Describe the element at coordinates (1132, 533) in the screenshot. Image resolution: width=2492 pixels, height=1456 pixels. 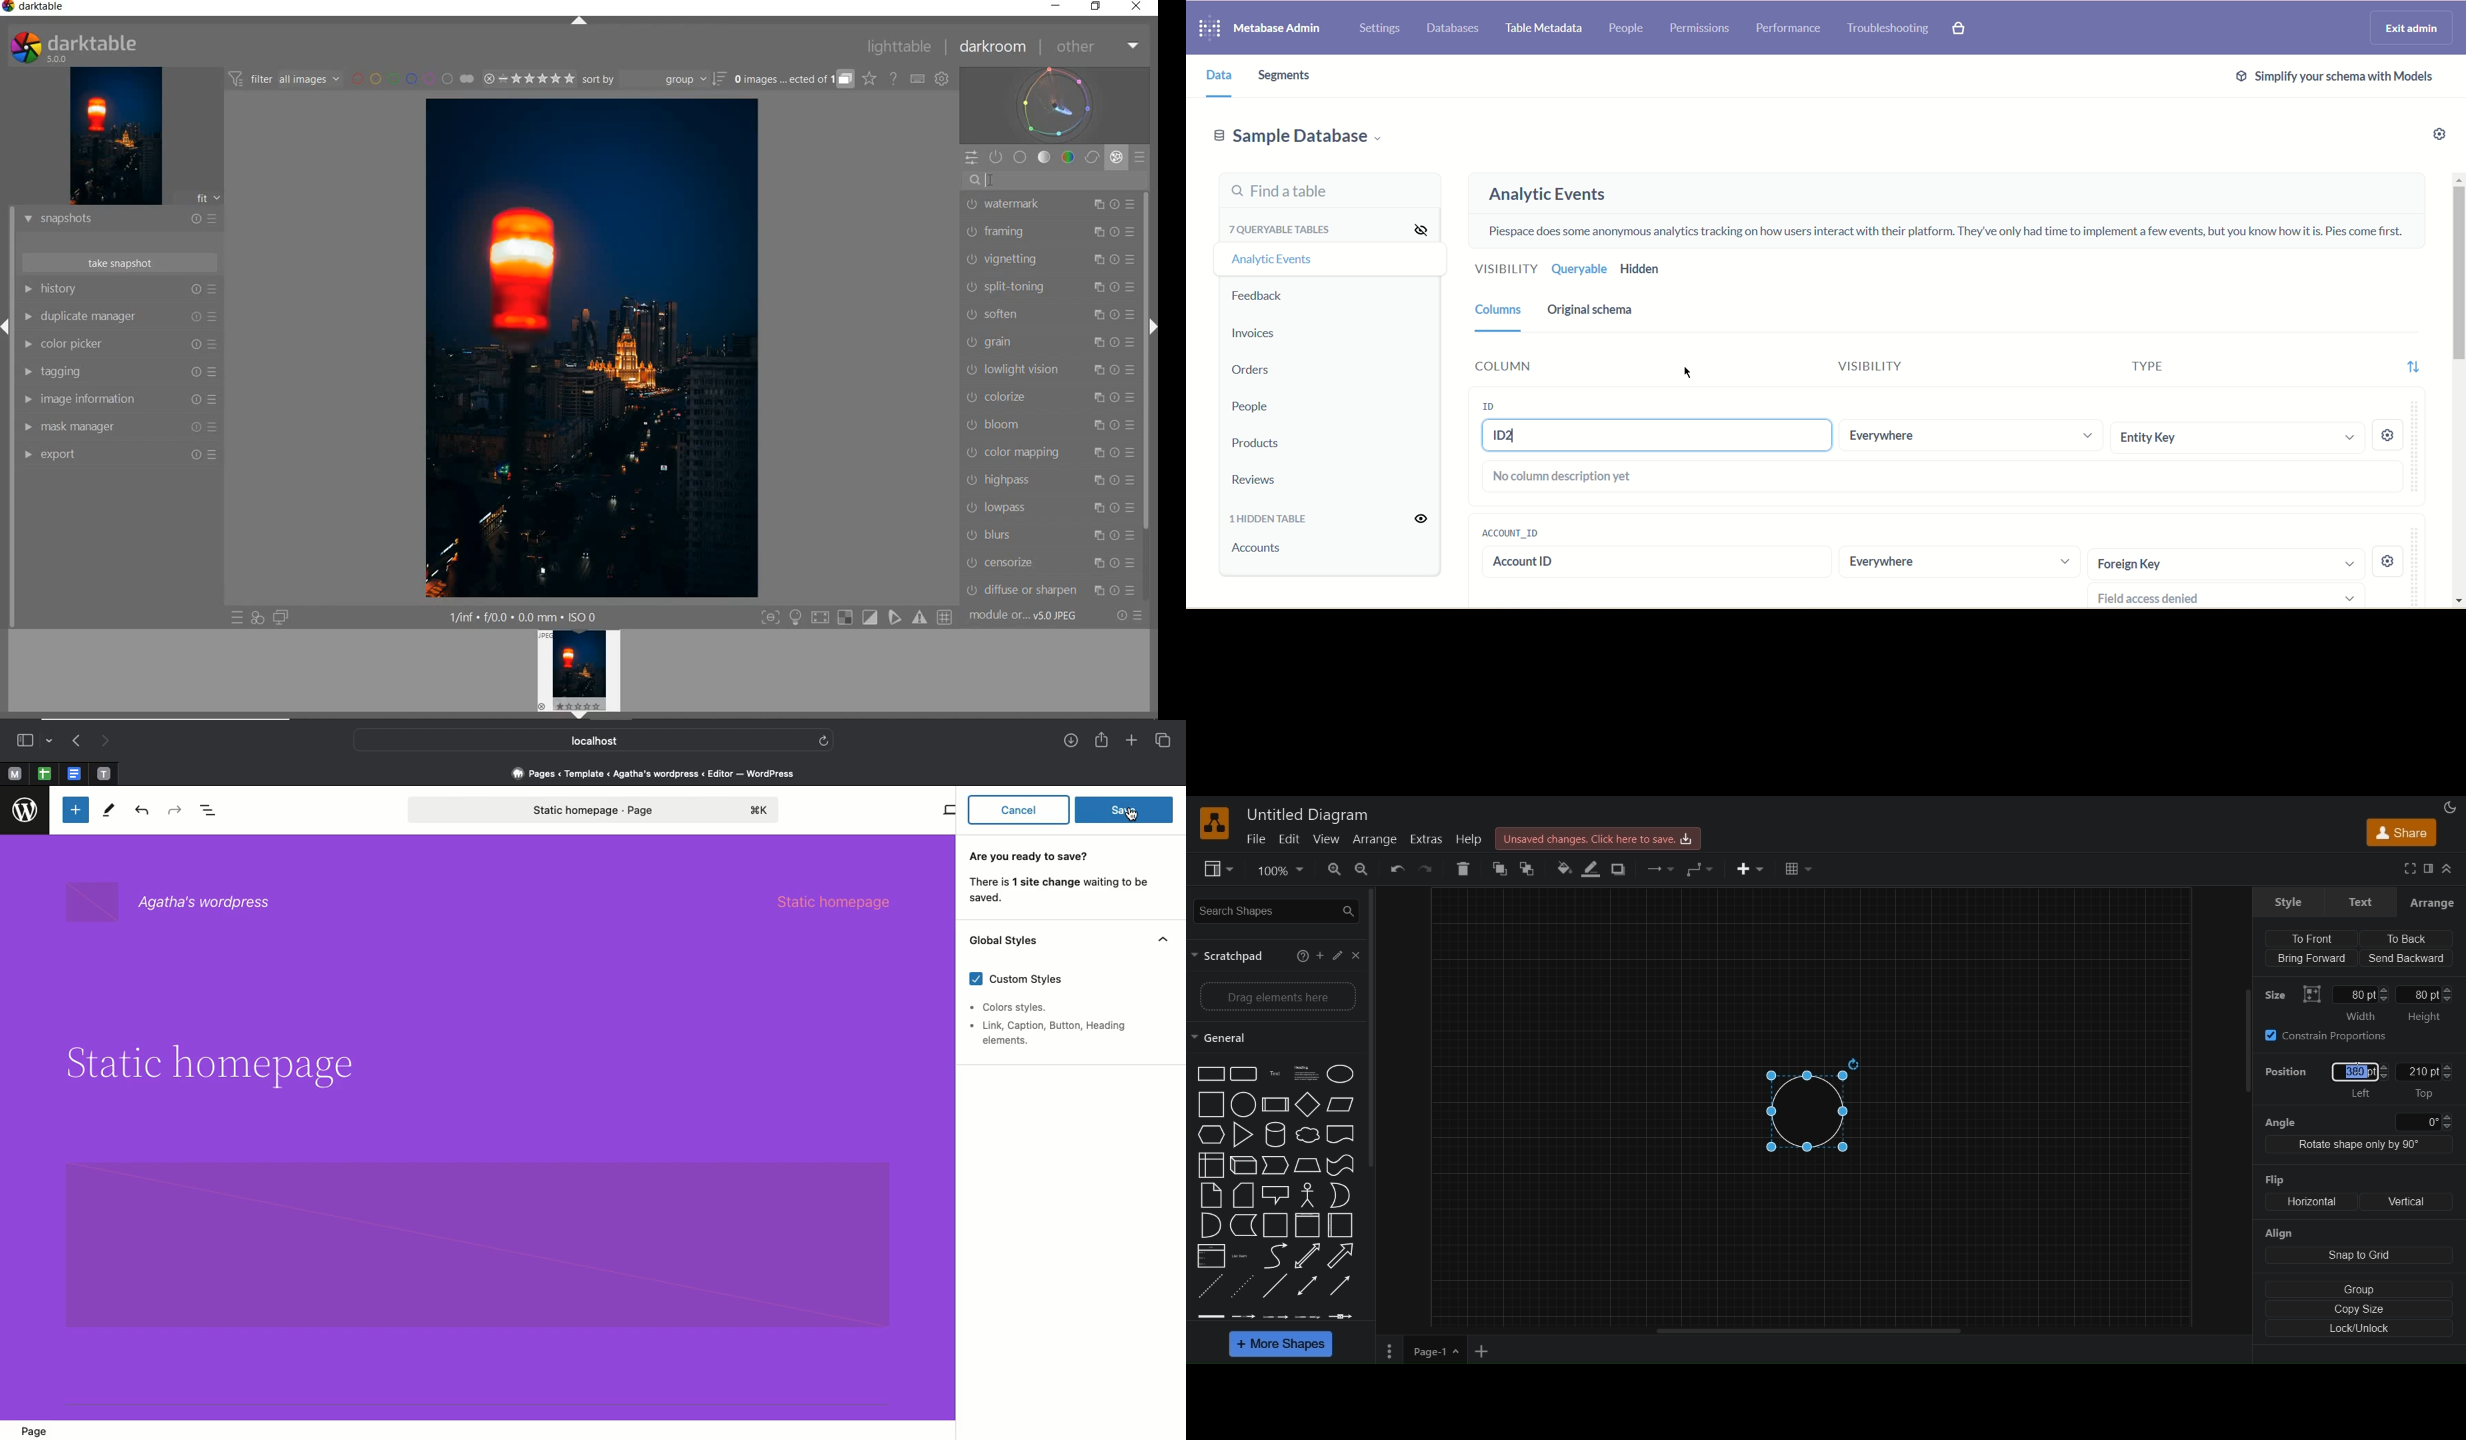
I see `Preset and reset` at that location.